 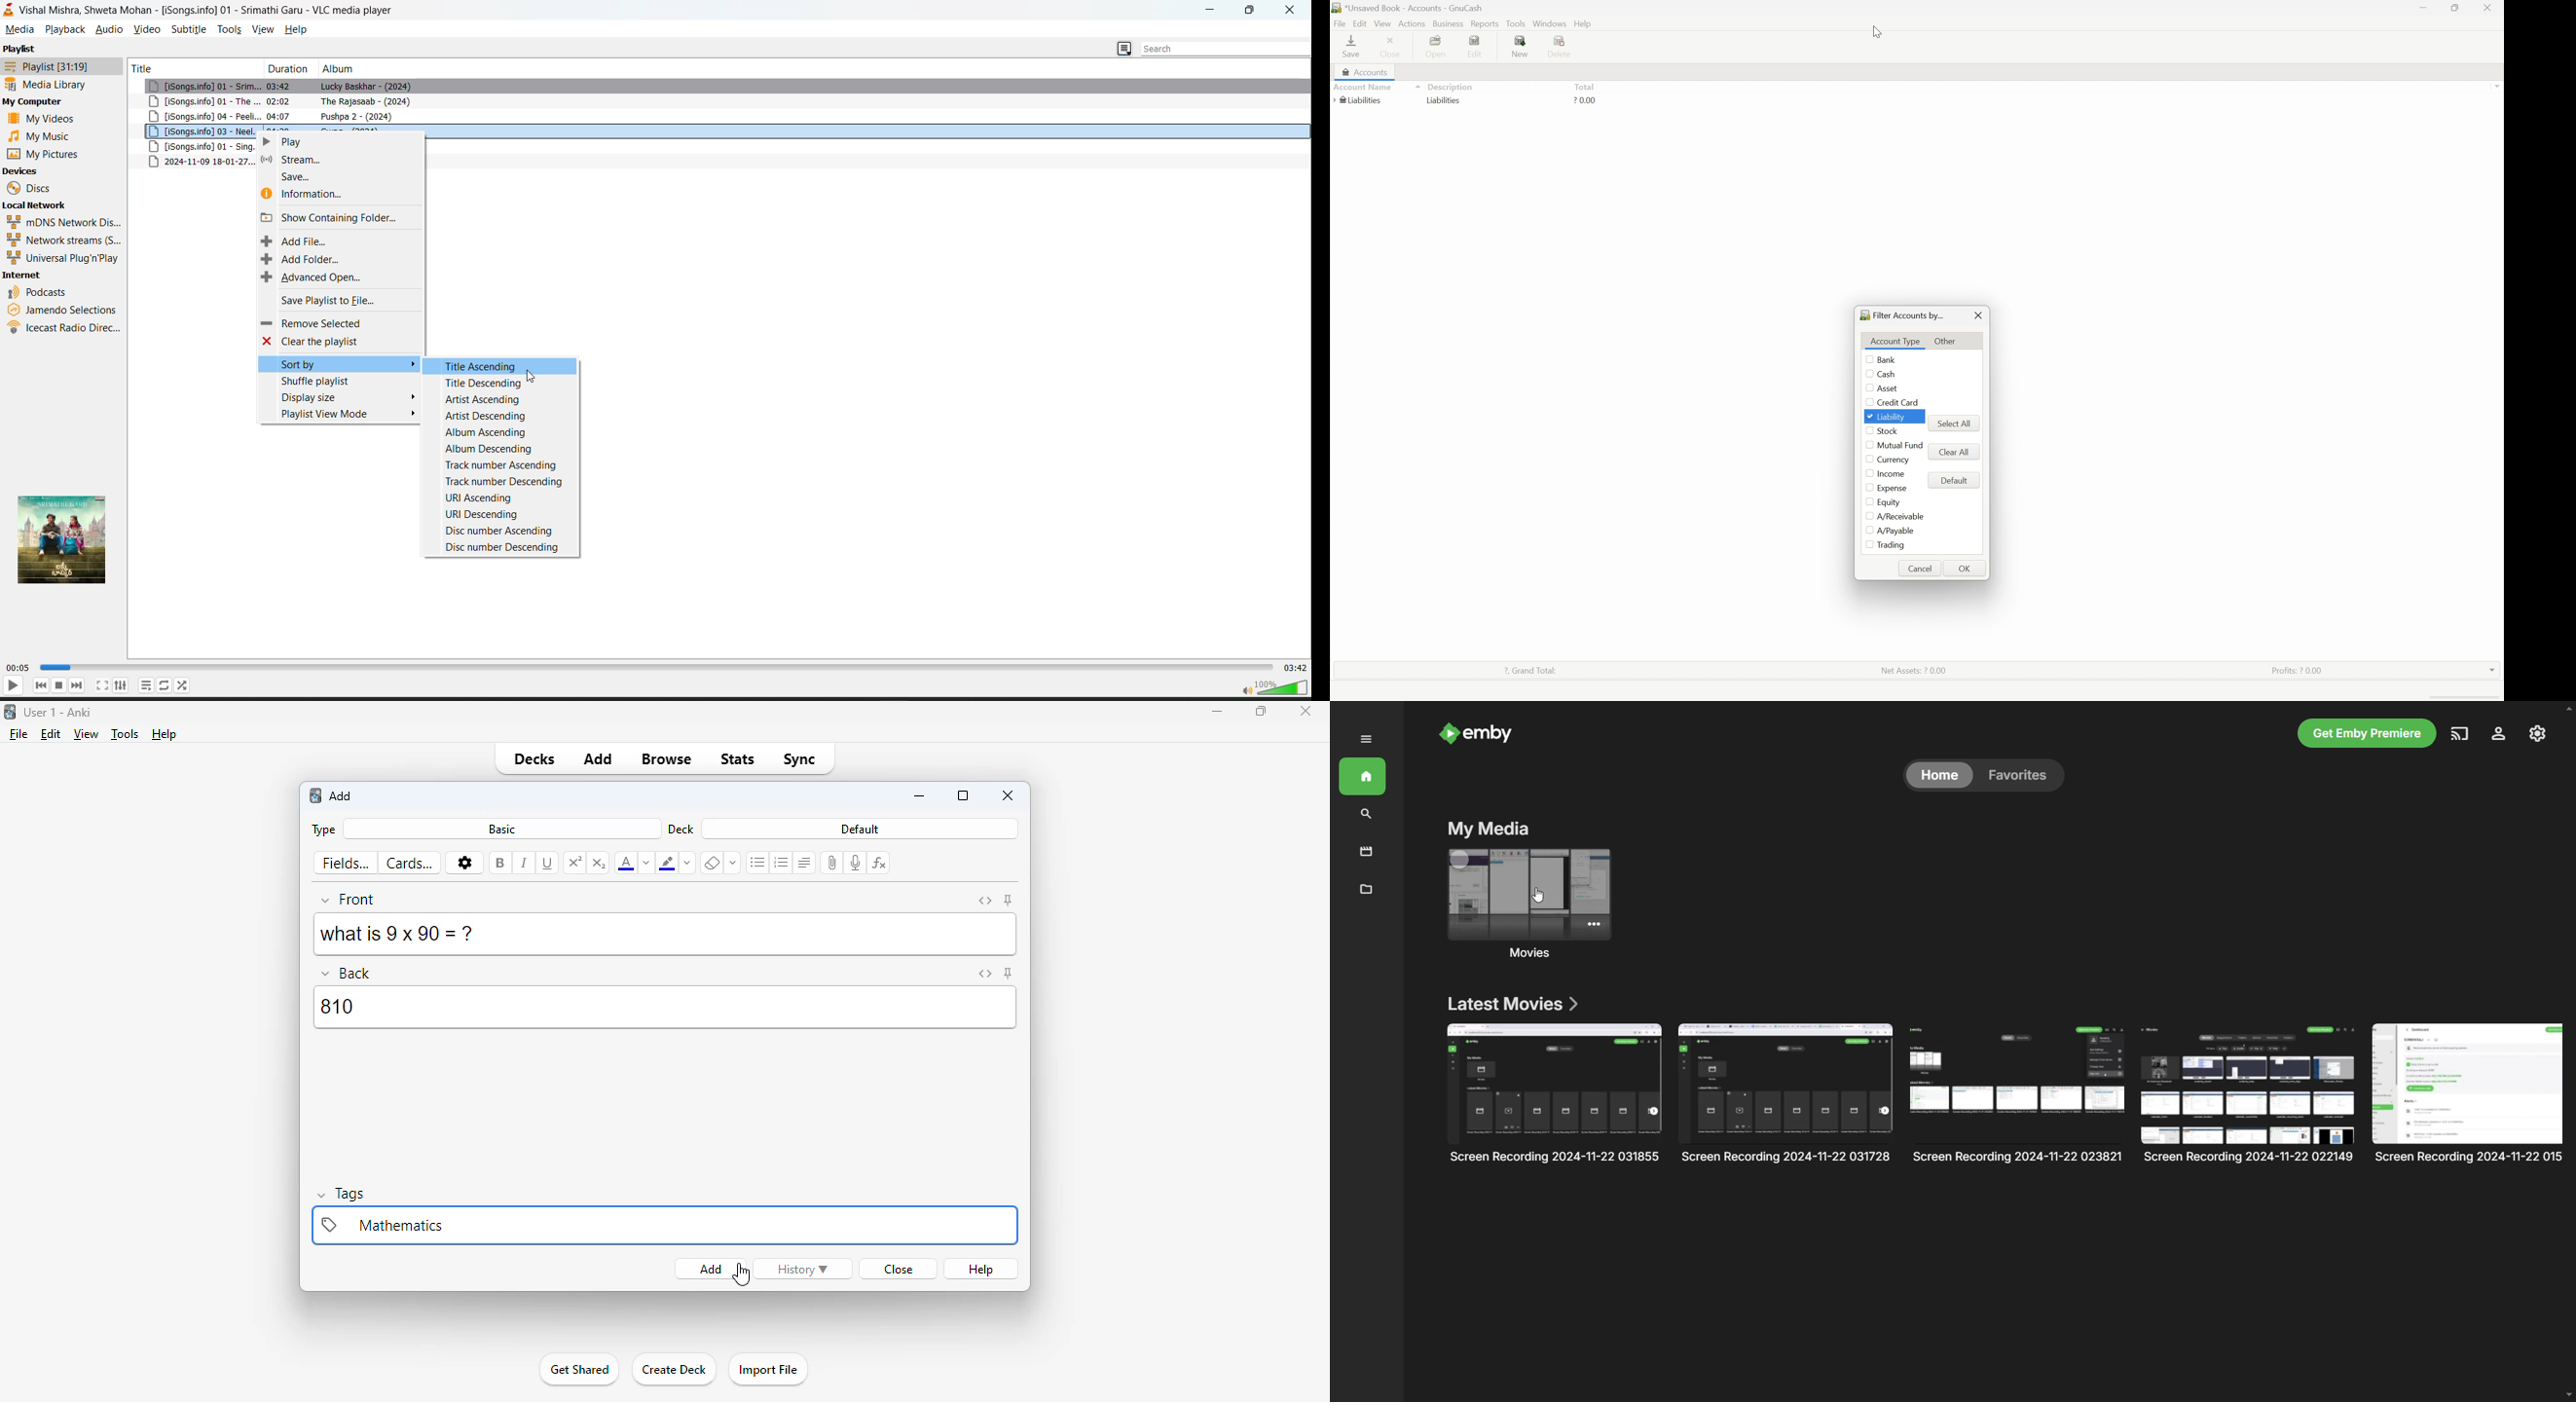 What do you see at coordinates (314, 795) in the screenshot?
I see `logo` at bounding box center [314, 795].